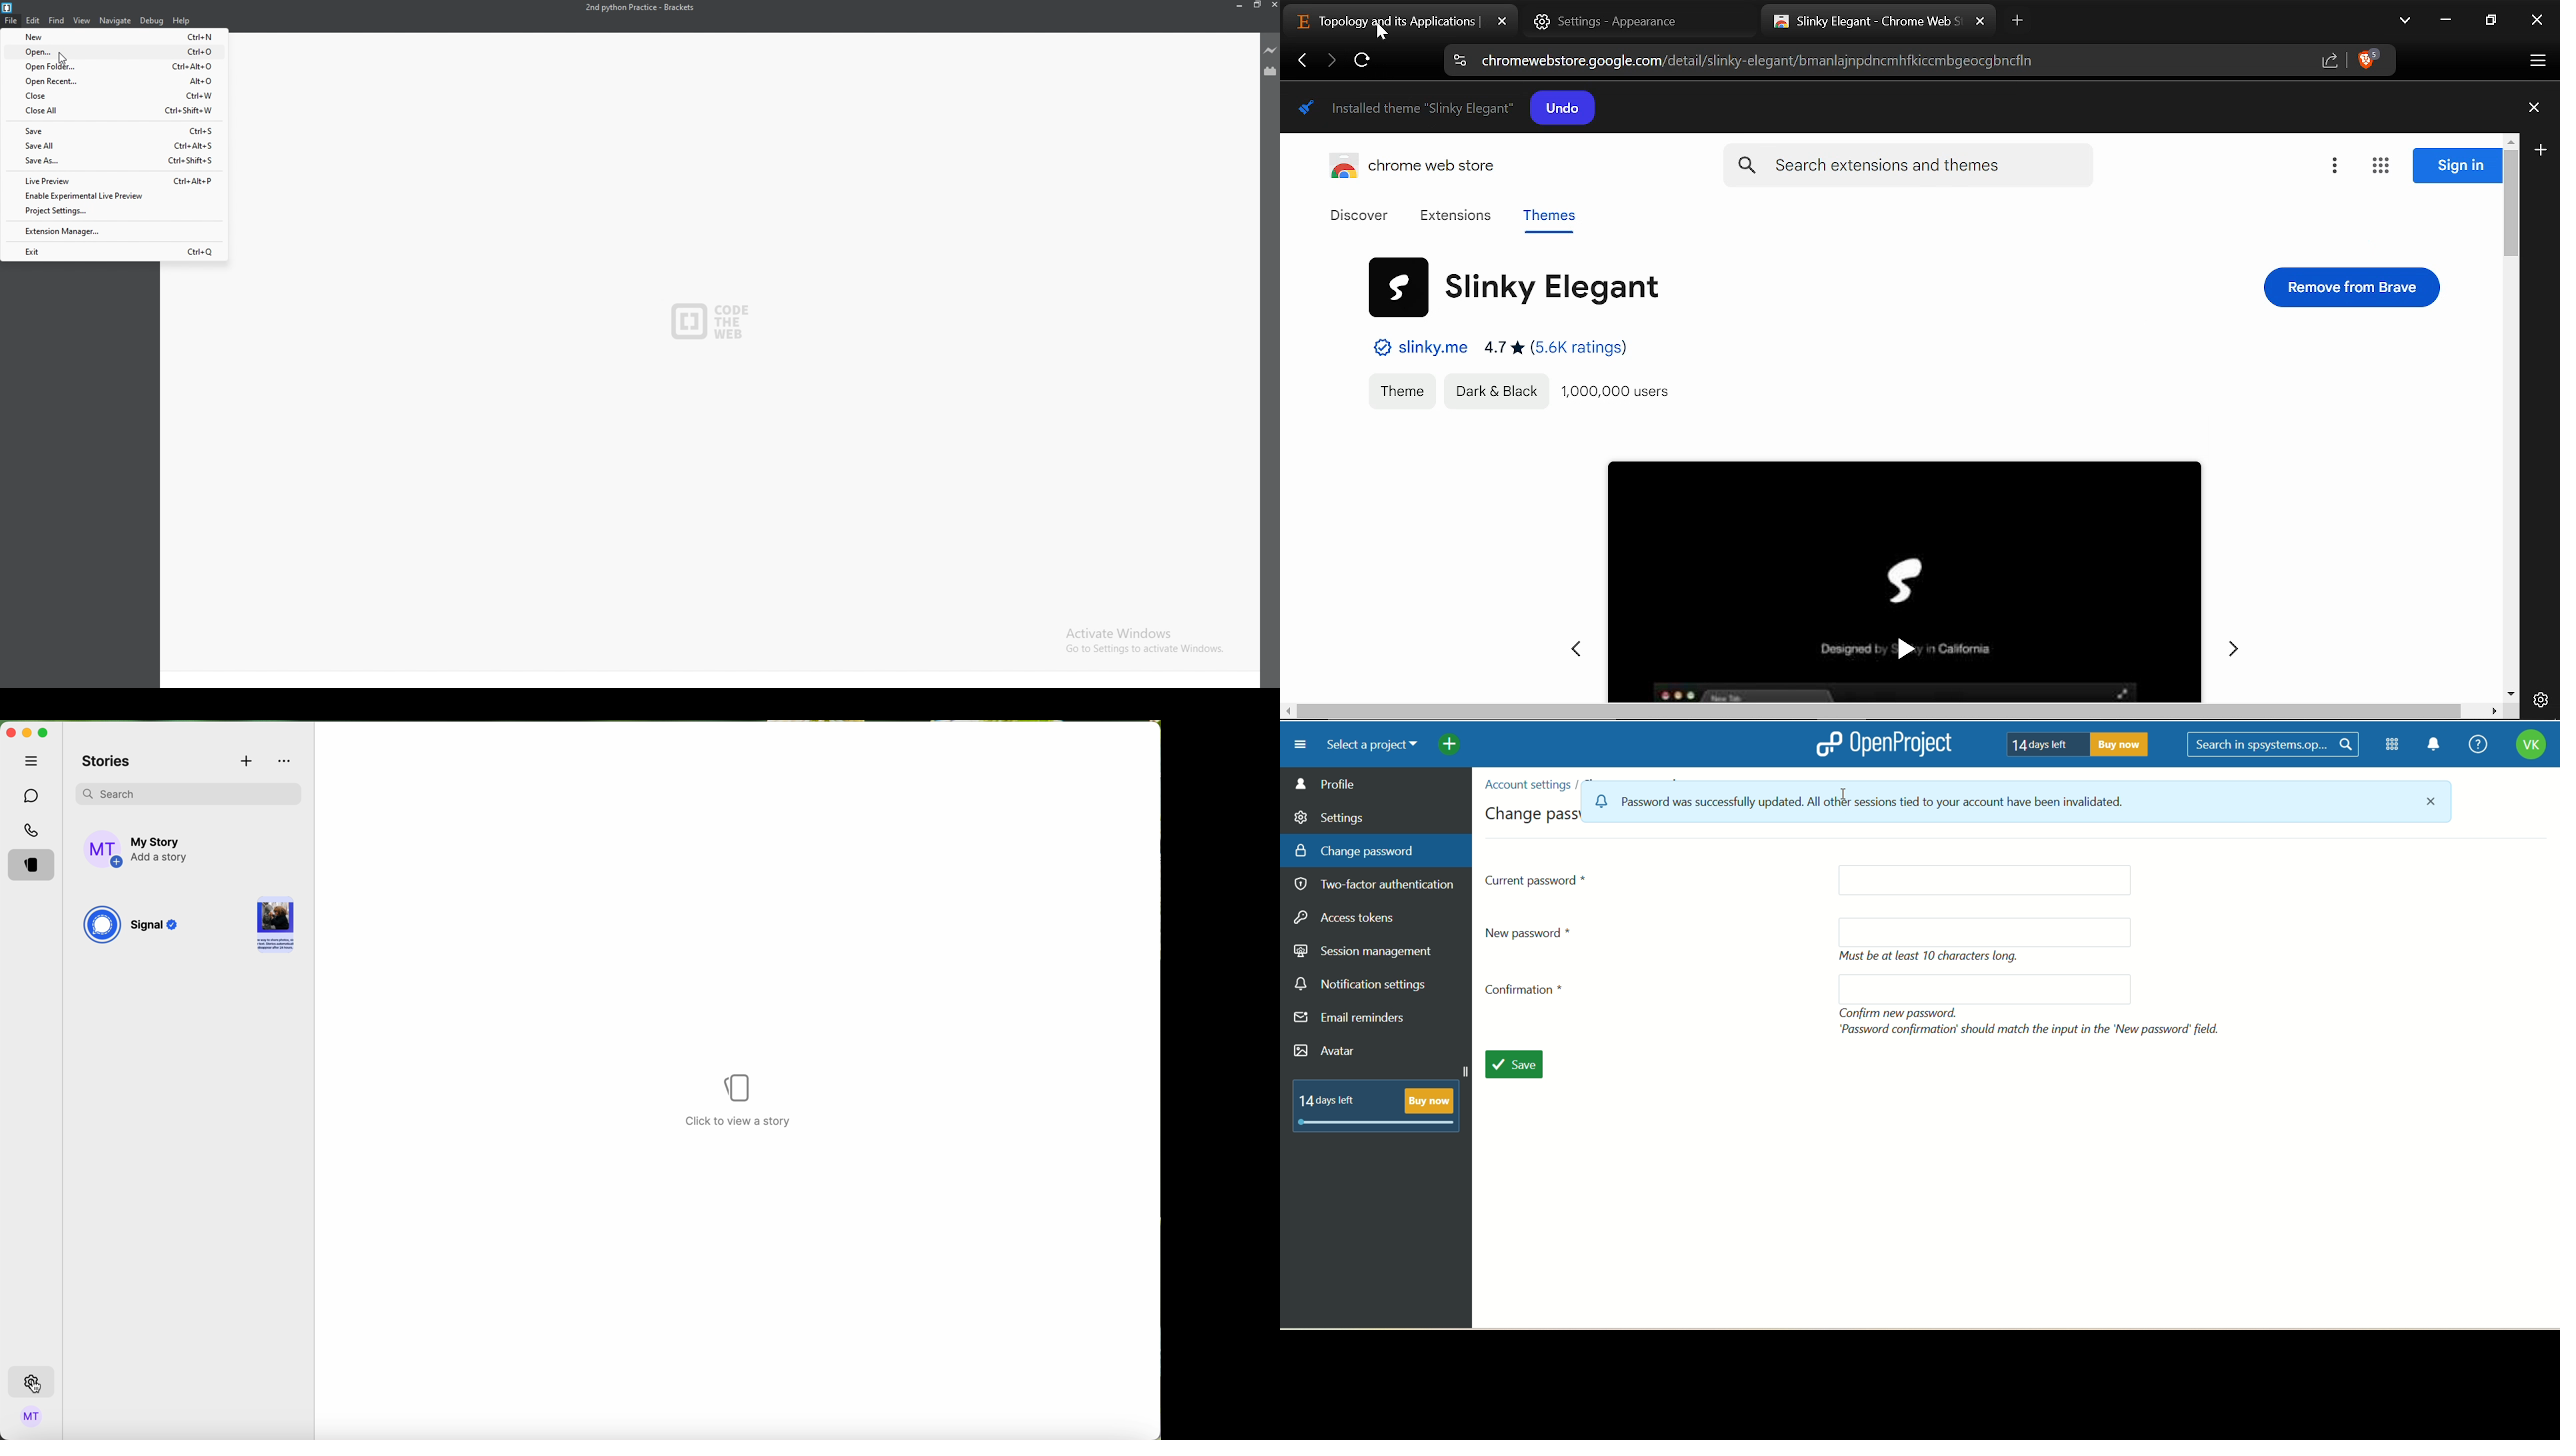 This screenshot has width=2576, height=1456. What do you see at coordinates (113, 211) in the screenshot?
I see `project settings` at bounding box center [113, 211].